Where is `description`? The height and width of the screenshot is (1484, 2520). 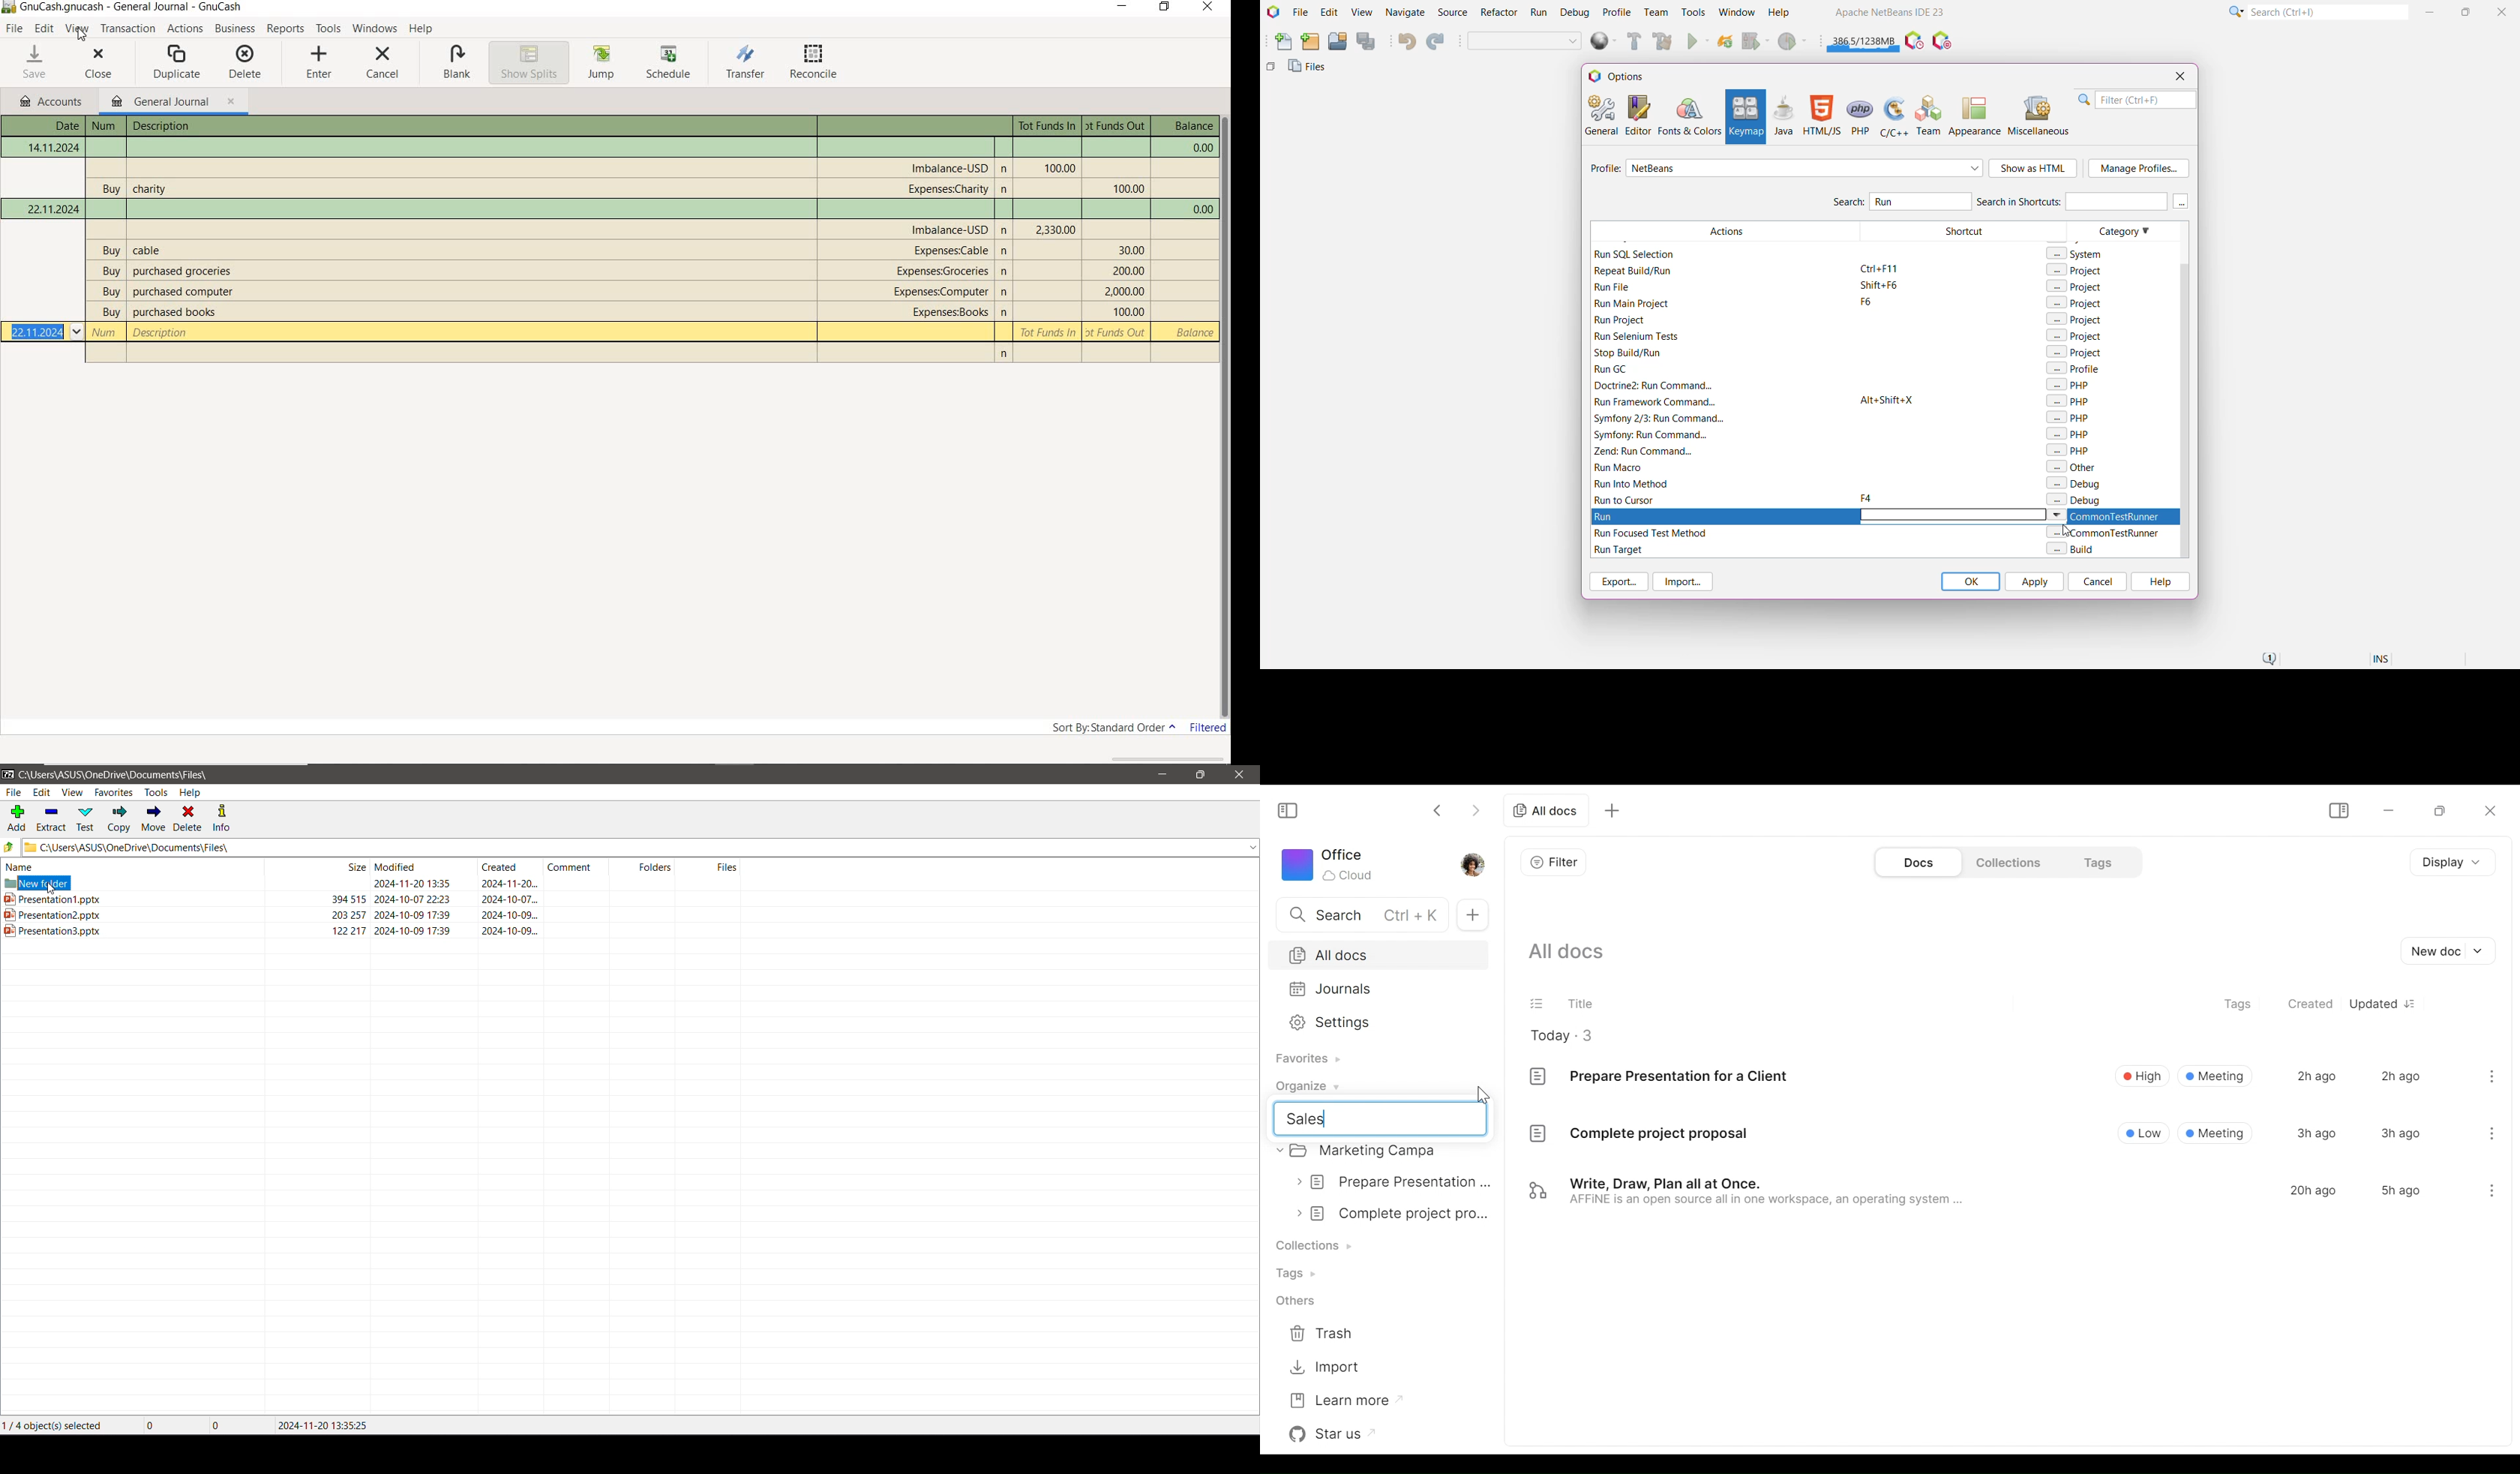
description is located at coordinates (162, 332).